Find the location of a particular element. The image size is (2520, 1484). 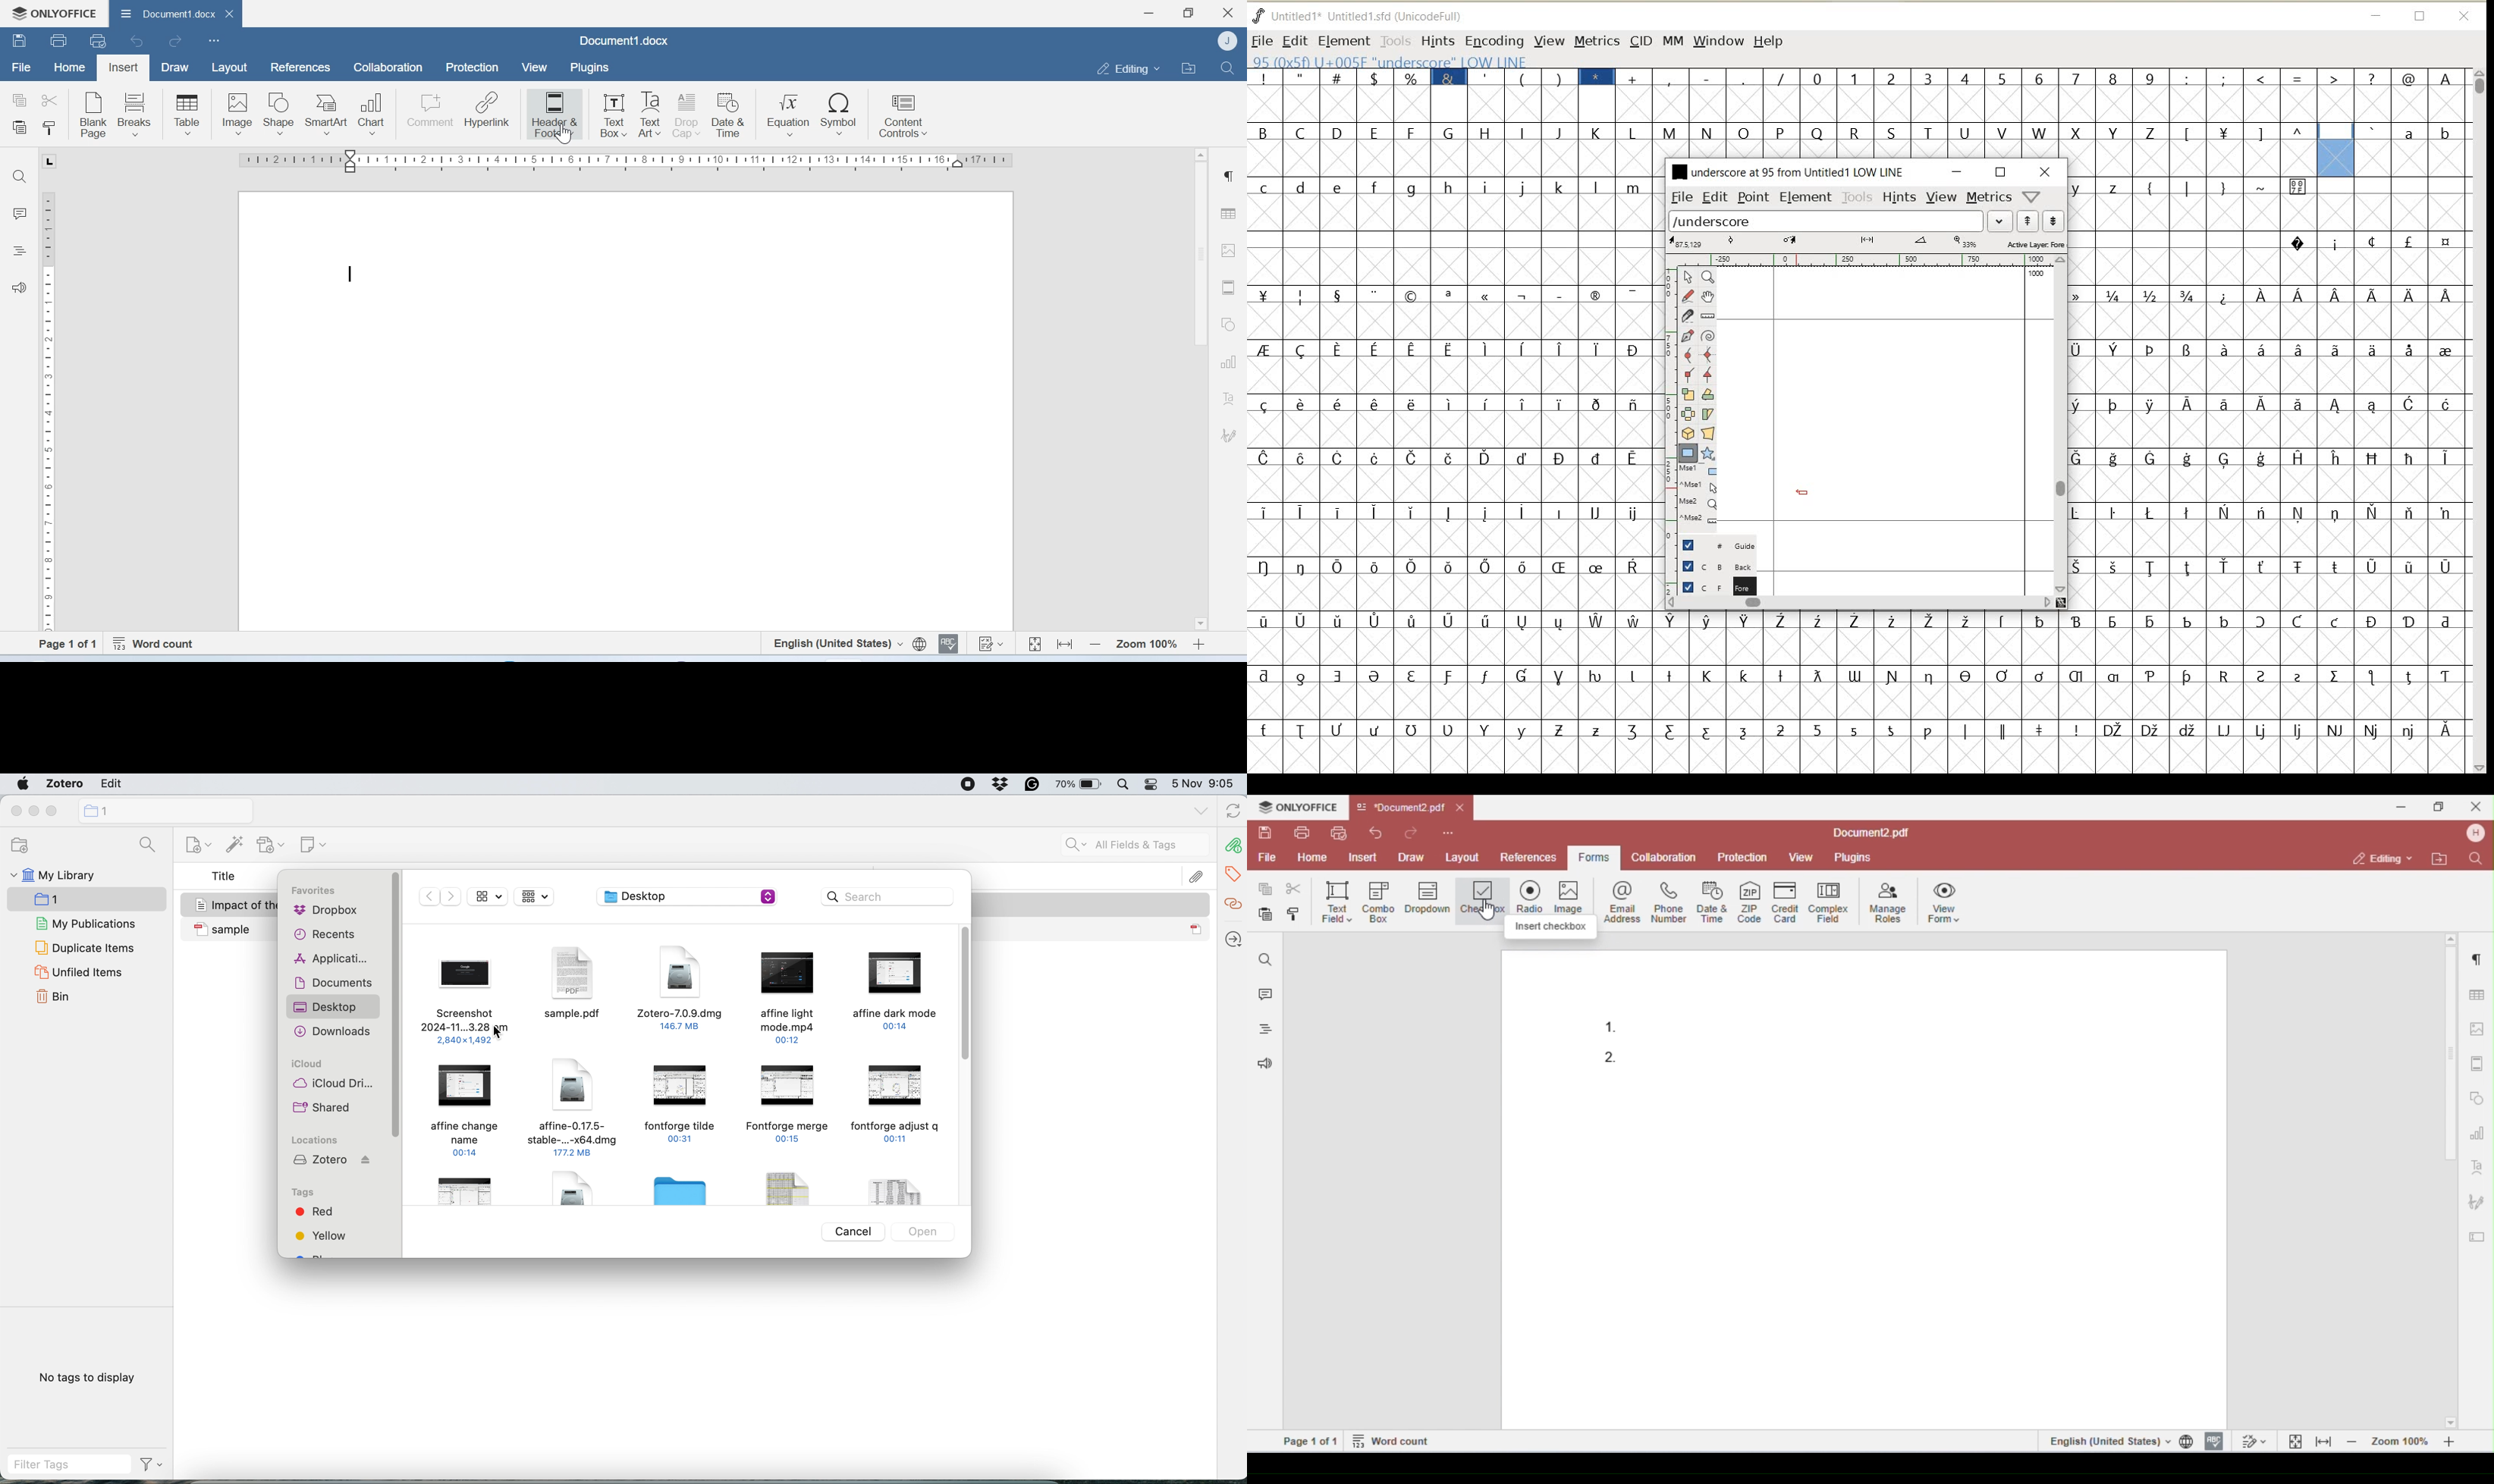

Scroll up is located at coordinates (1200, 155).